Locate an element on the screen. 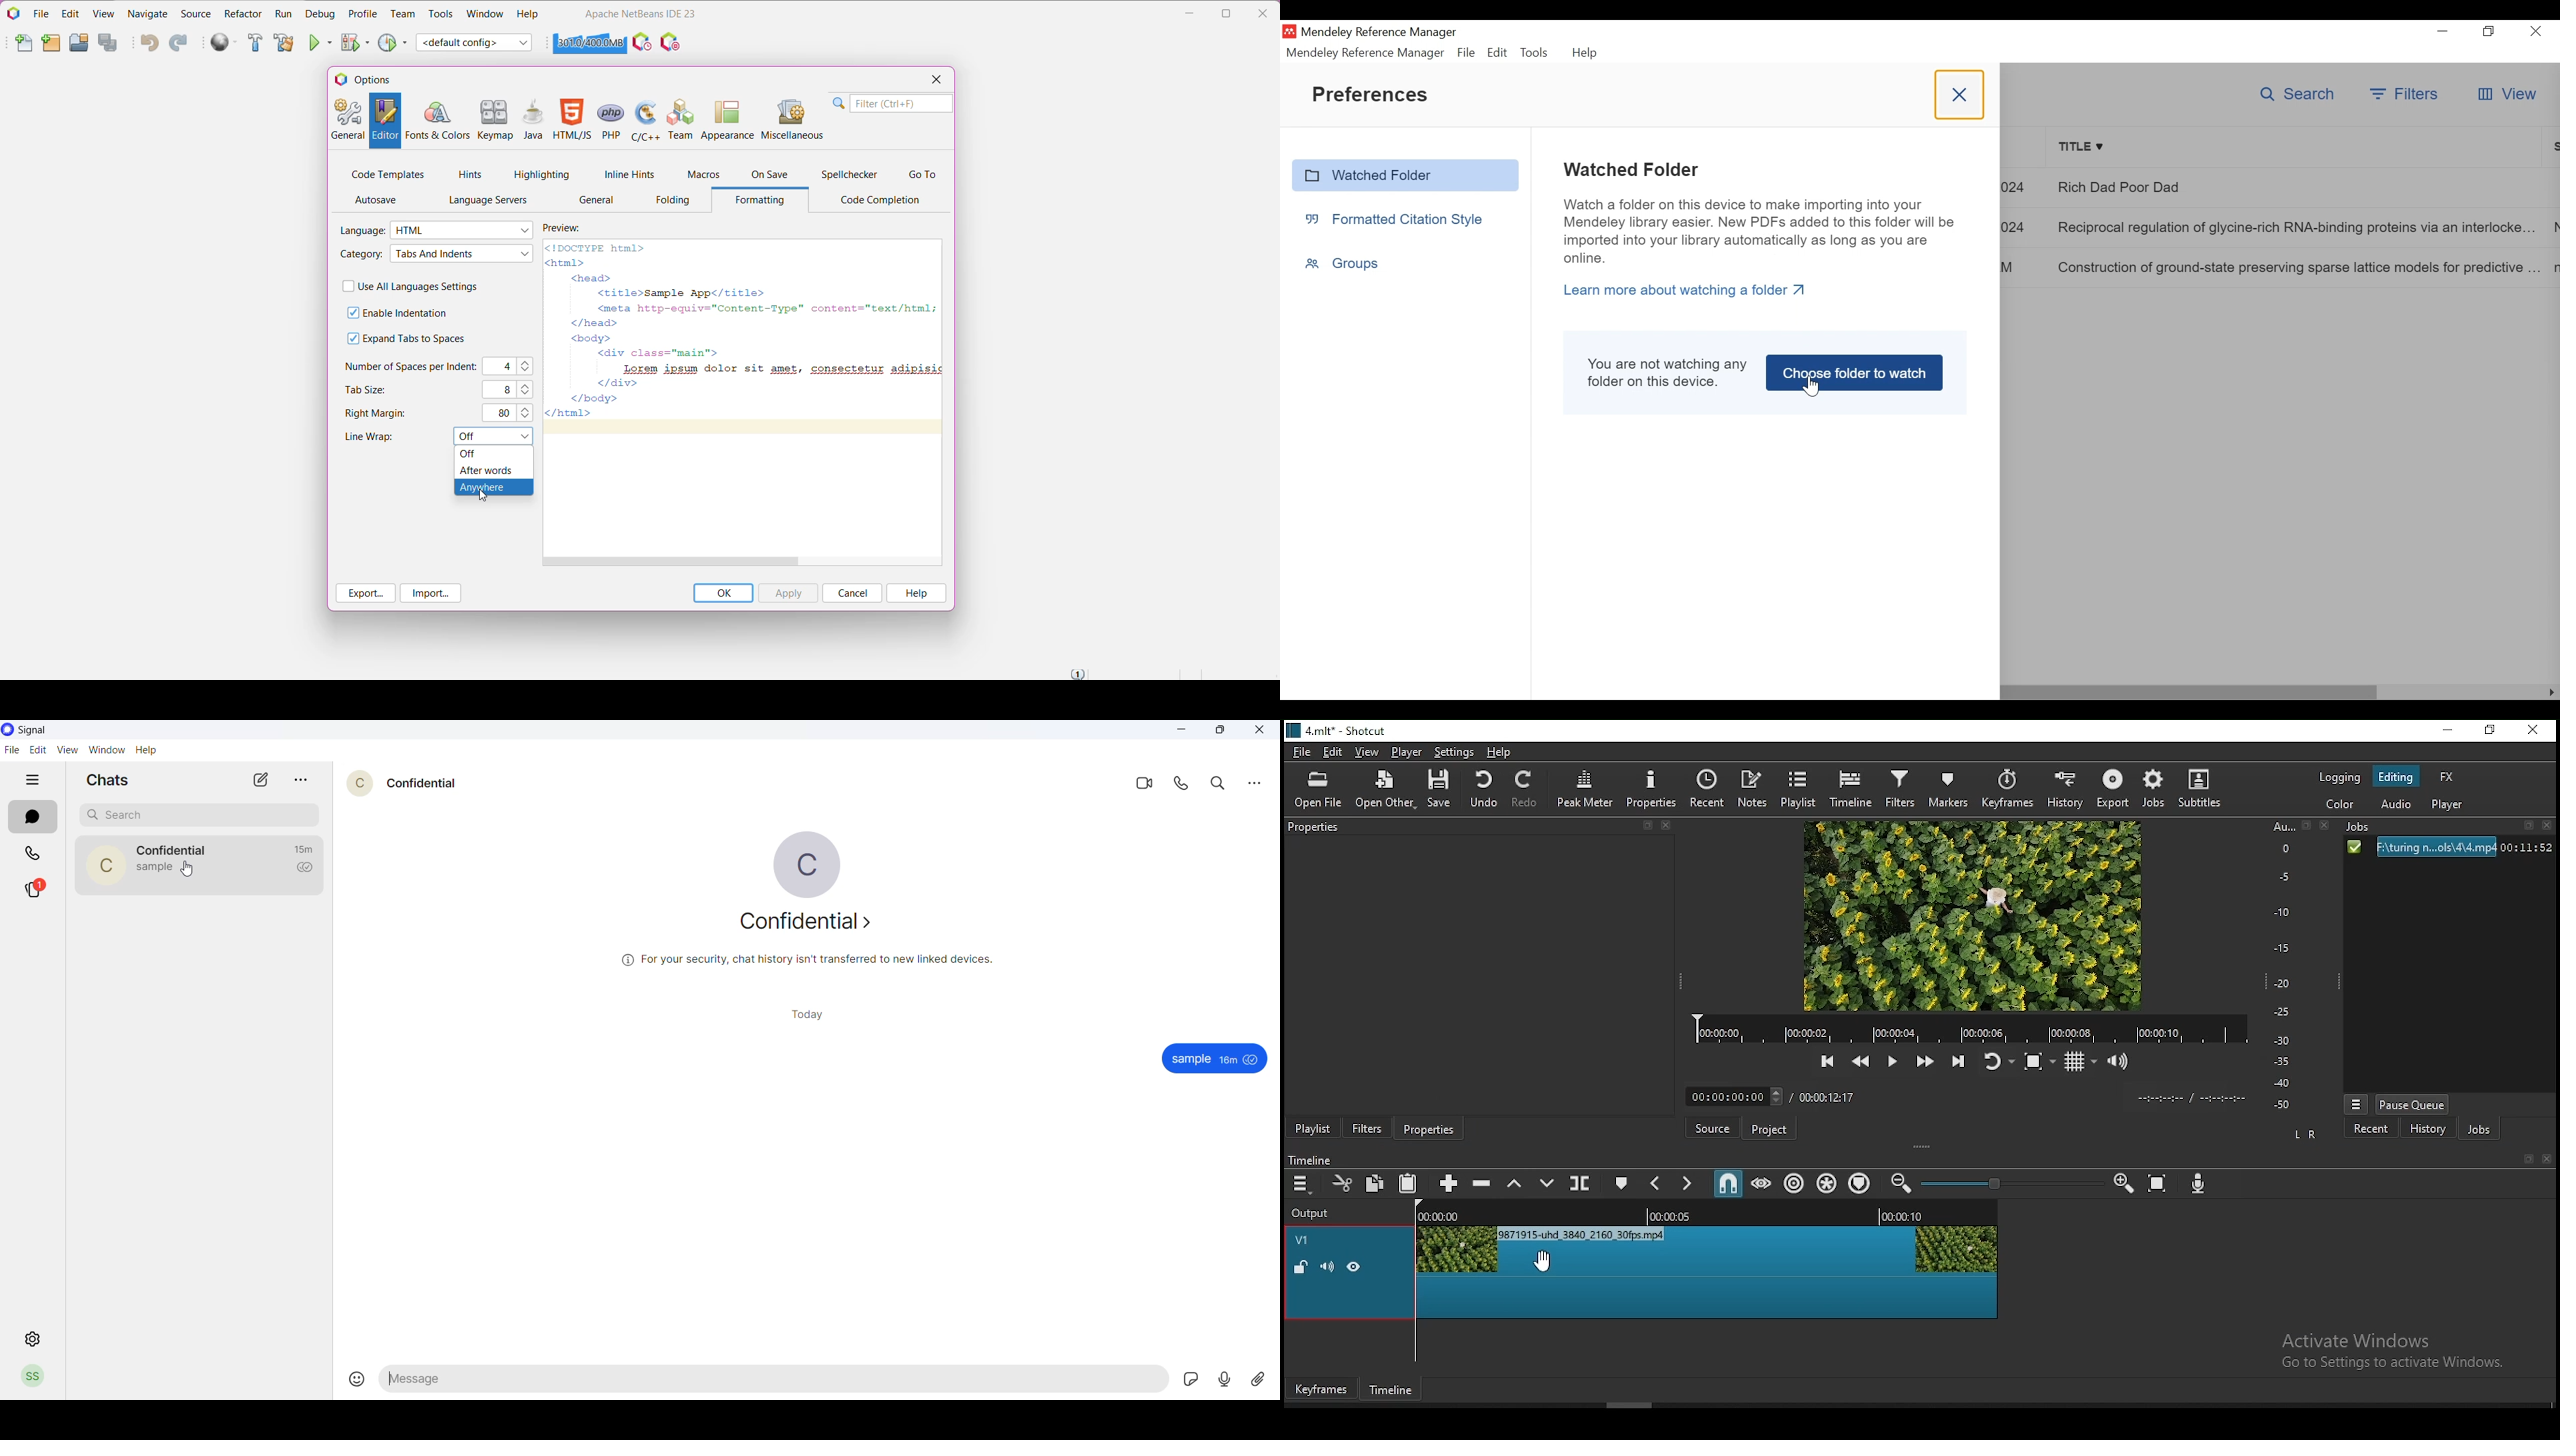 The width and height of the screenshot is (2576, 1456). properties is located at coordinates (1314, 825).